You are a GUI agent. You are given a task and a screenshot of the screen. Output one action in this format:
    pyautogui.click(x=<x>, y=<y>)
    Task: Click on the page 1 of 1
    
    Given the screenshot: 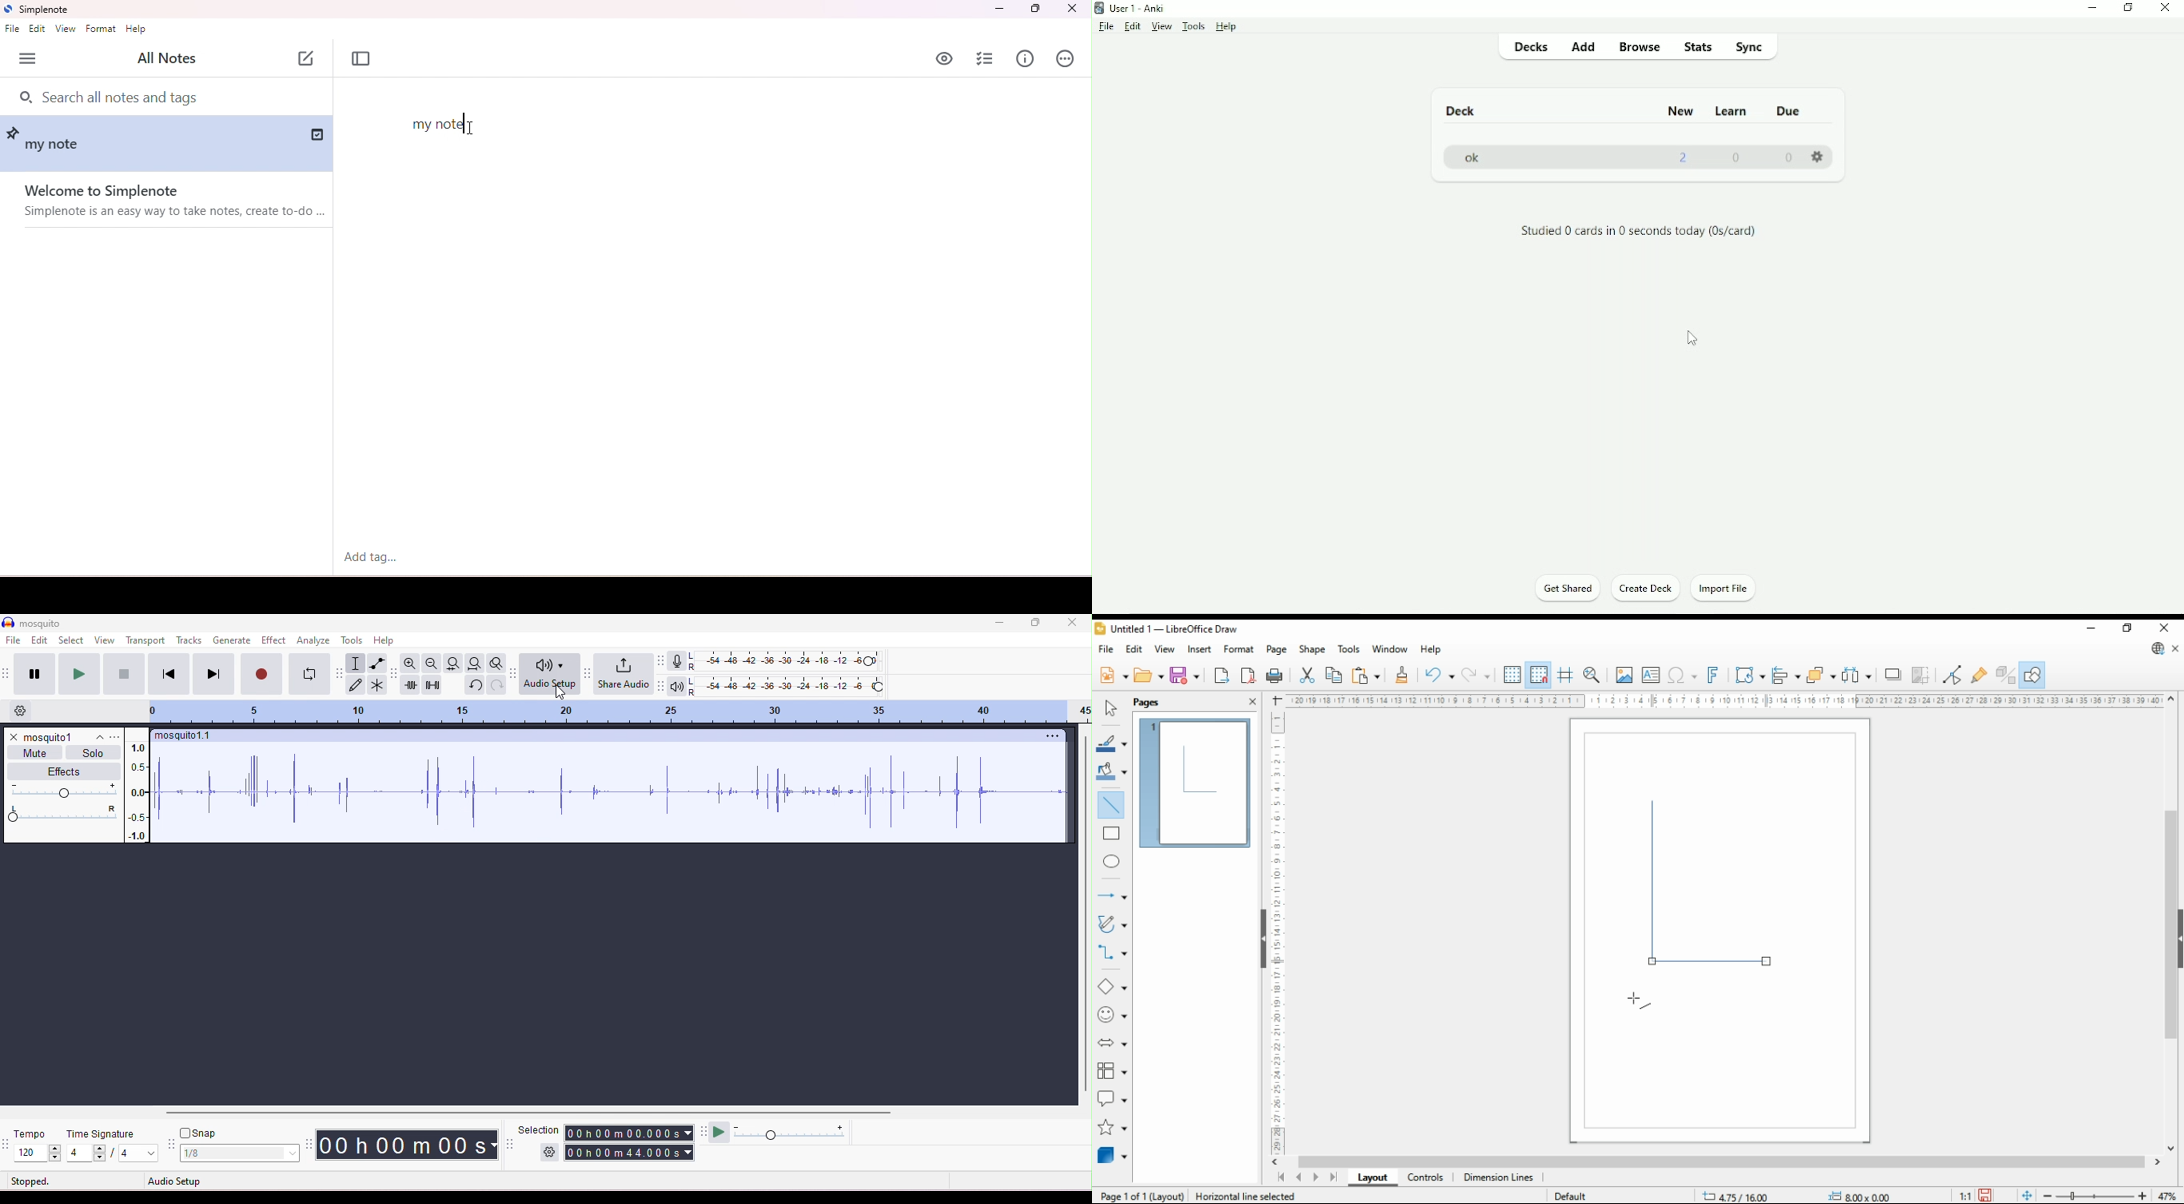 What is the action you would take?
    pyautogui.click(x=1139, y=1197)
    